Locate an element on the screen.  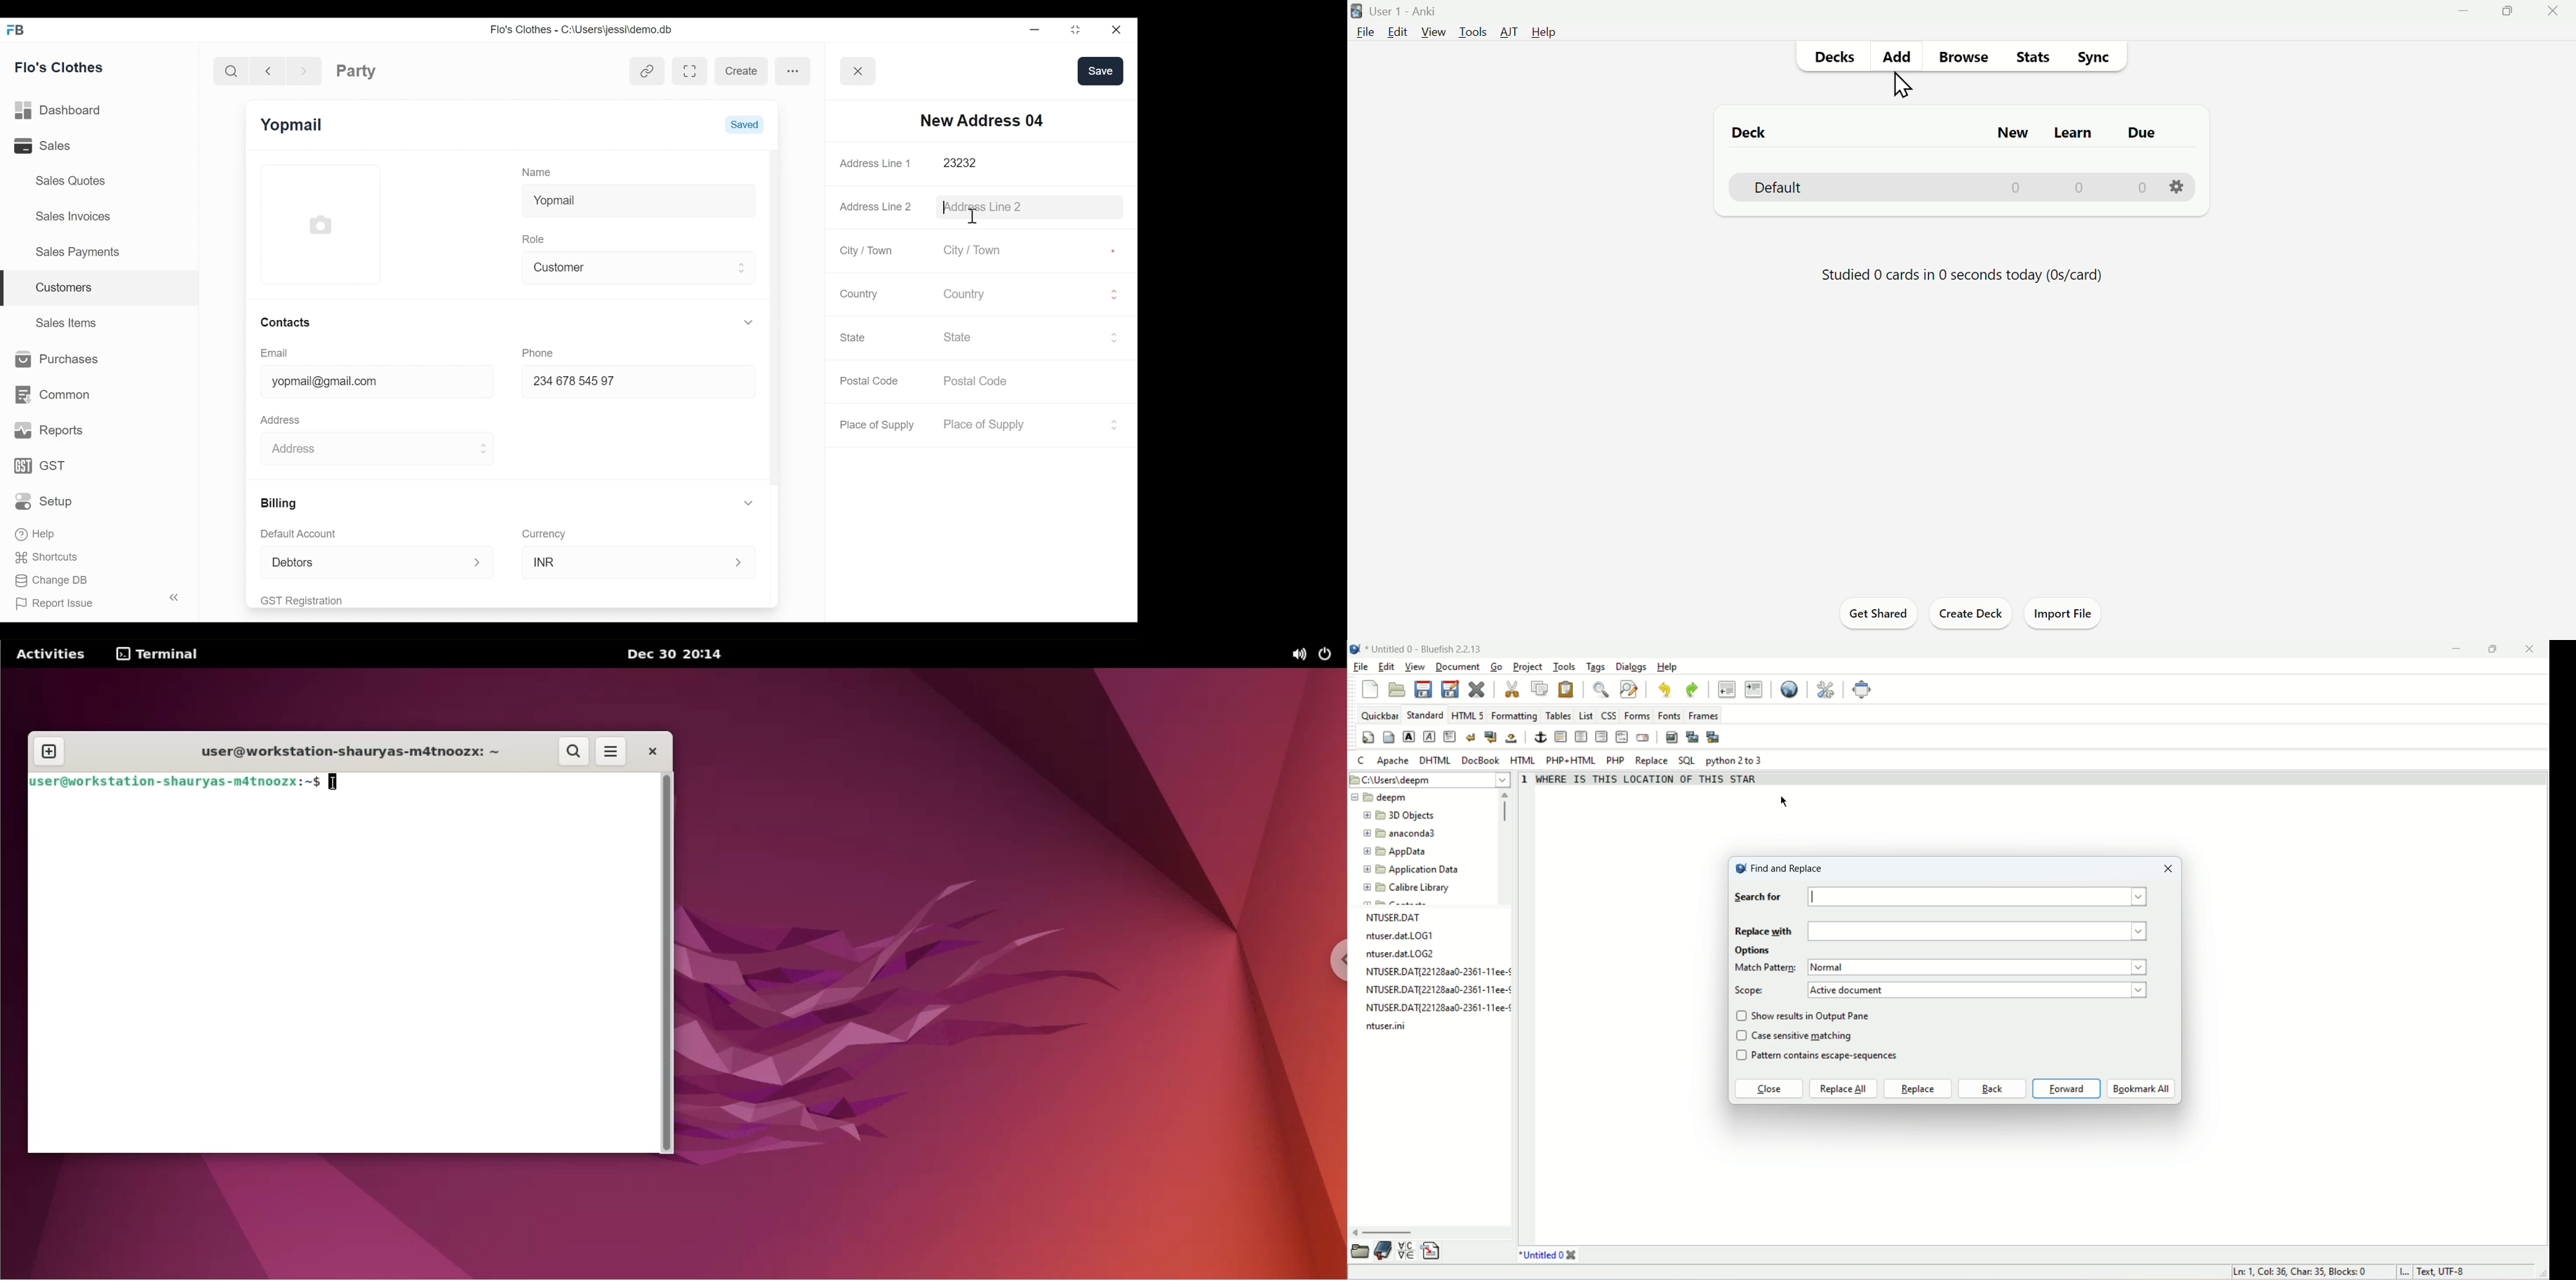
Setup is located at coordinates (47, 501).